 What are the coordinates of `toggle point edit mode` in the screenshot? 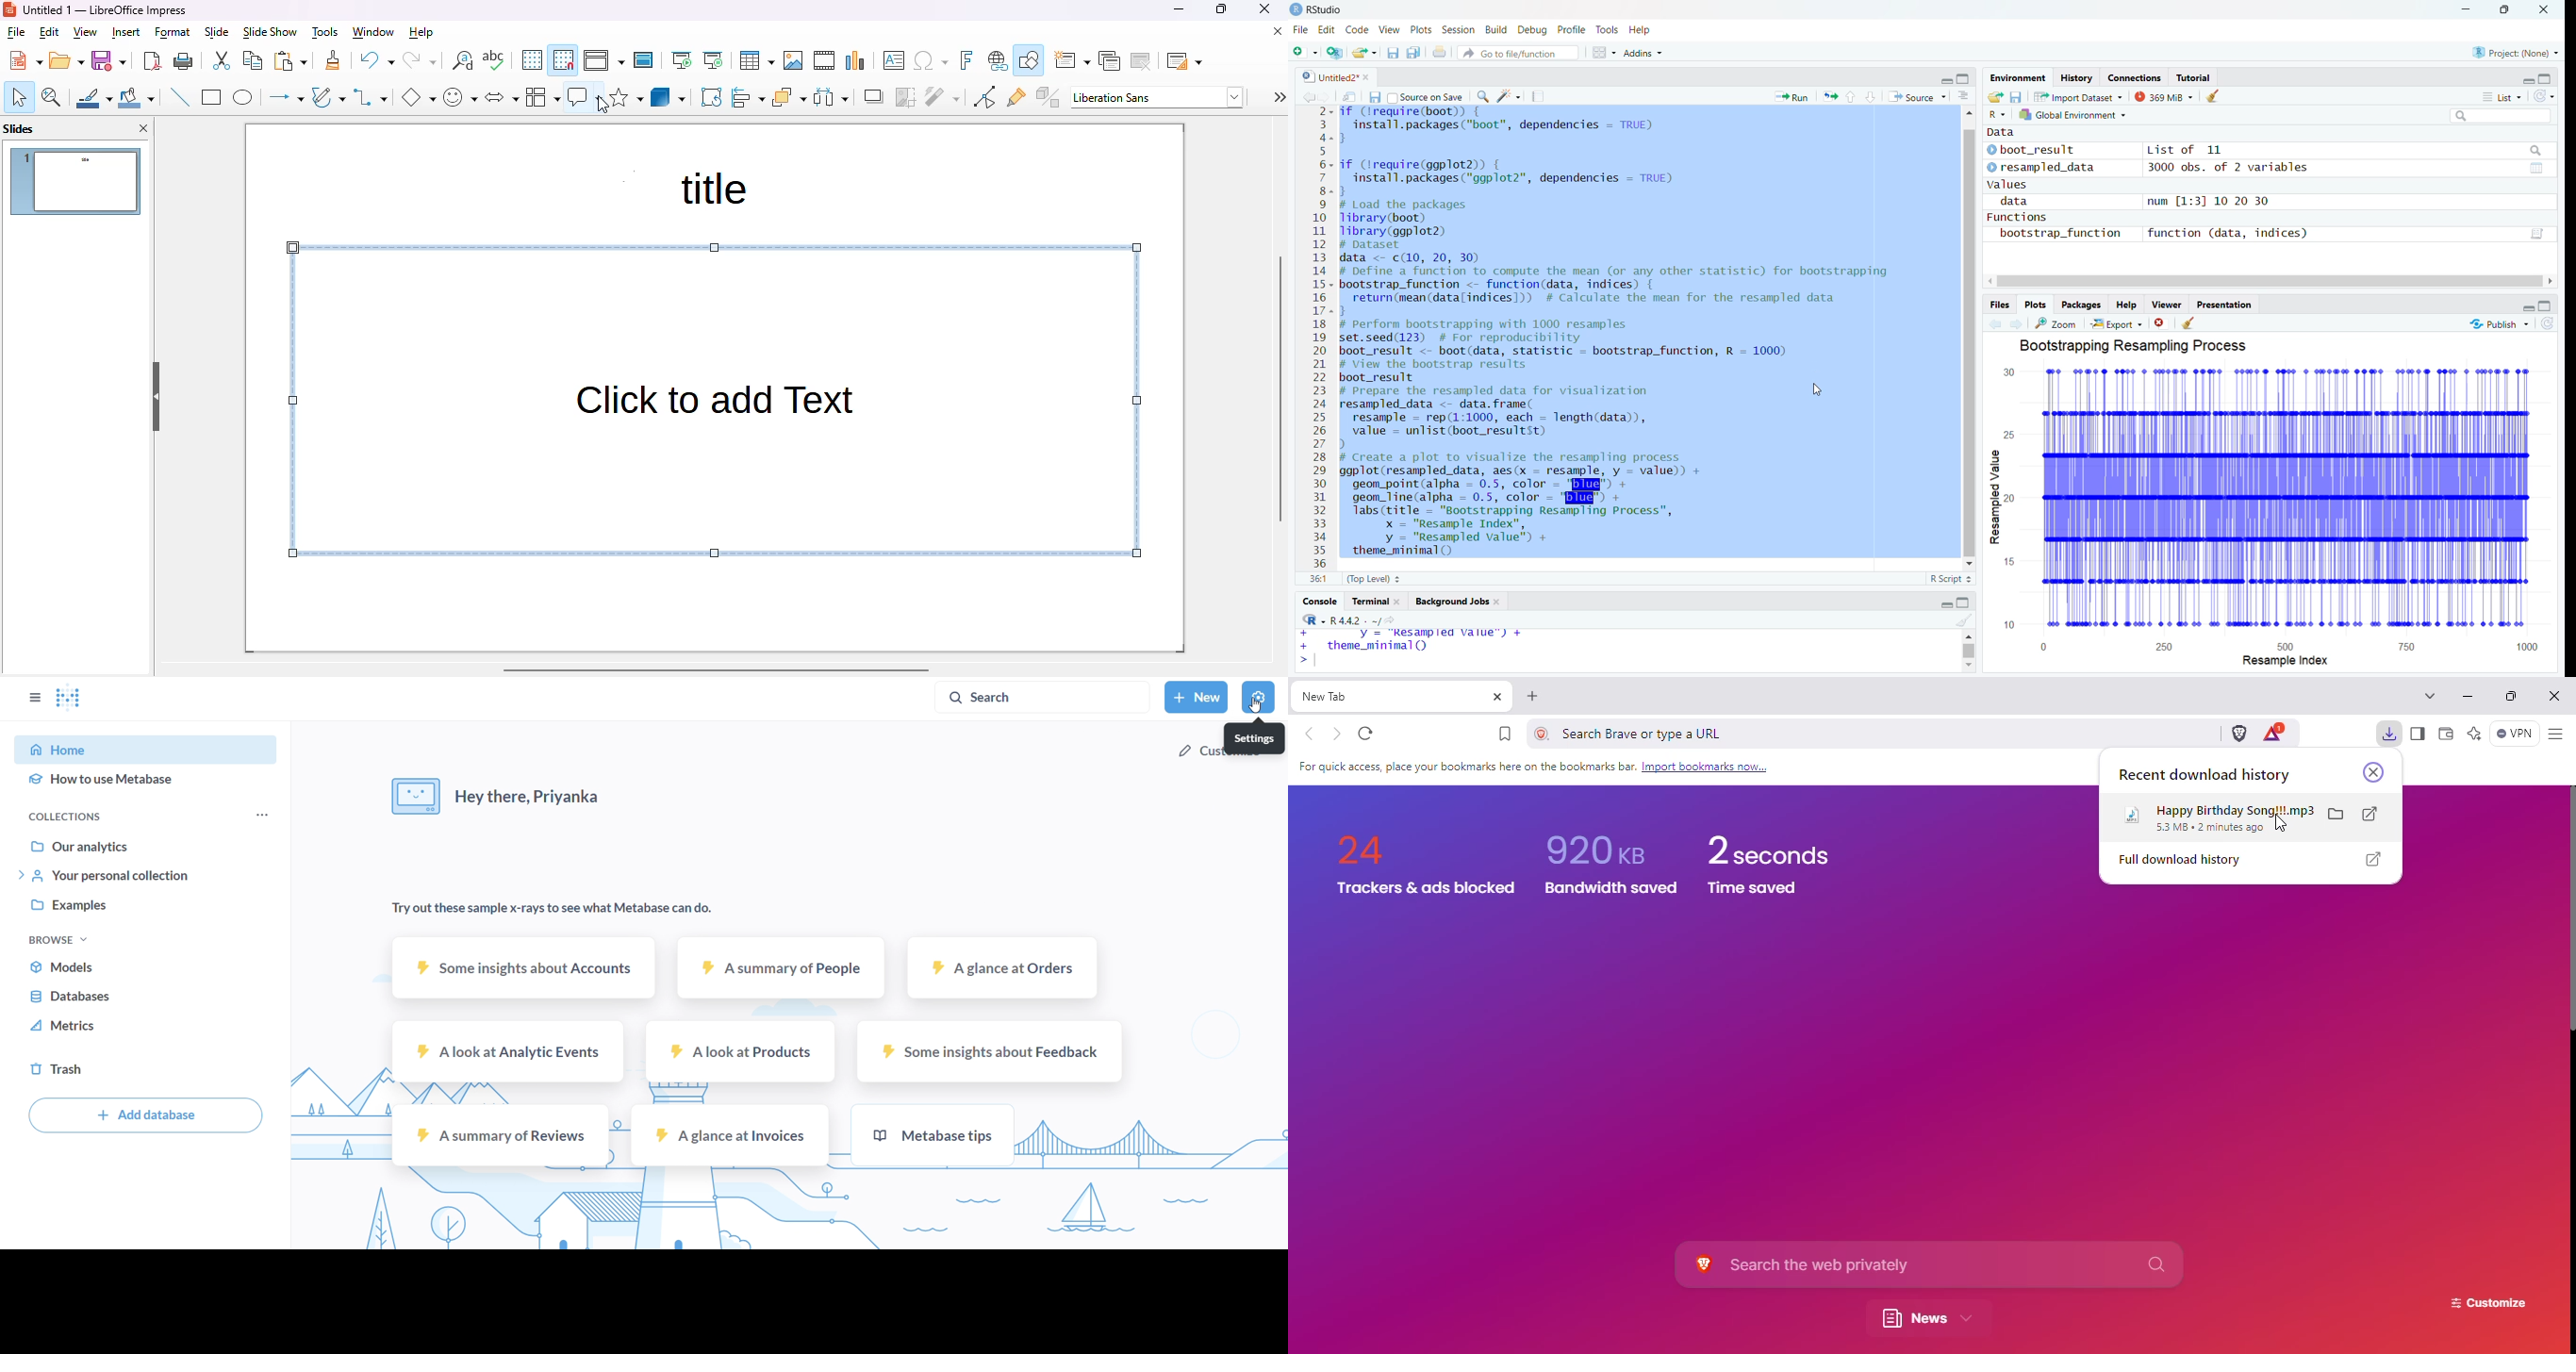 It's located at (985, 96).